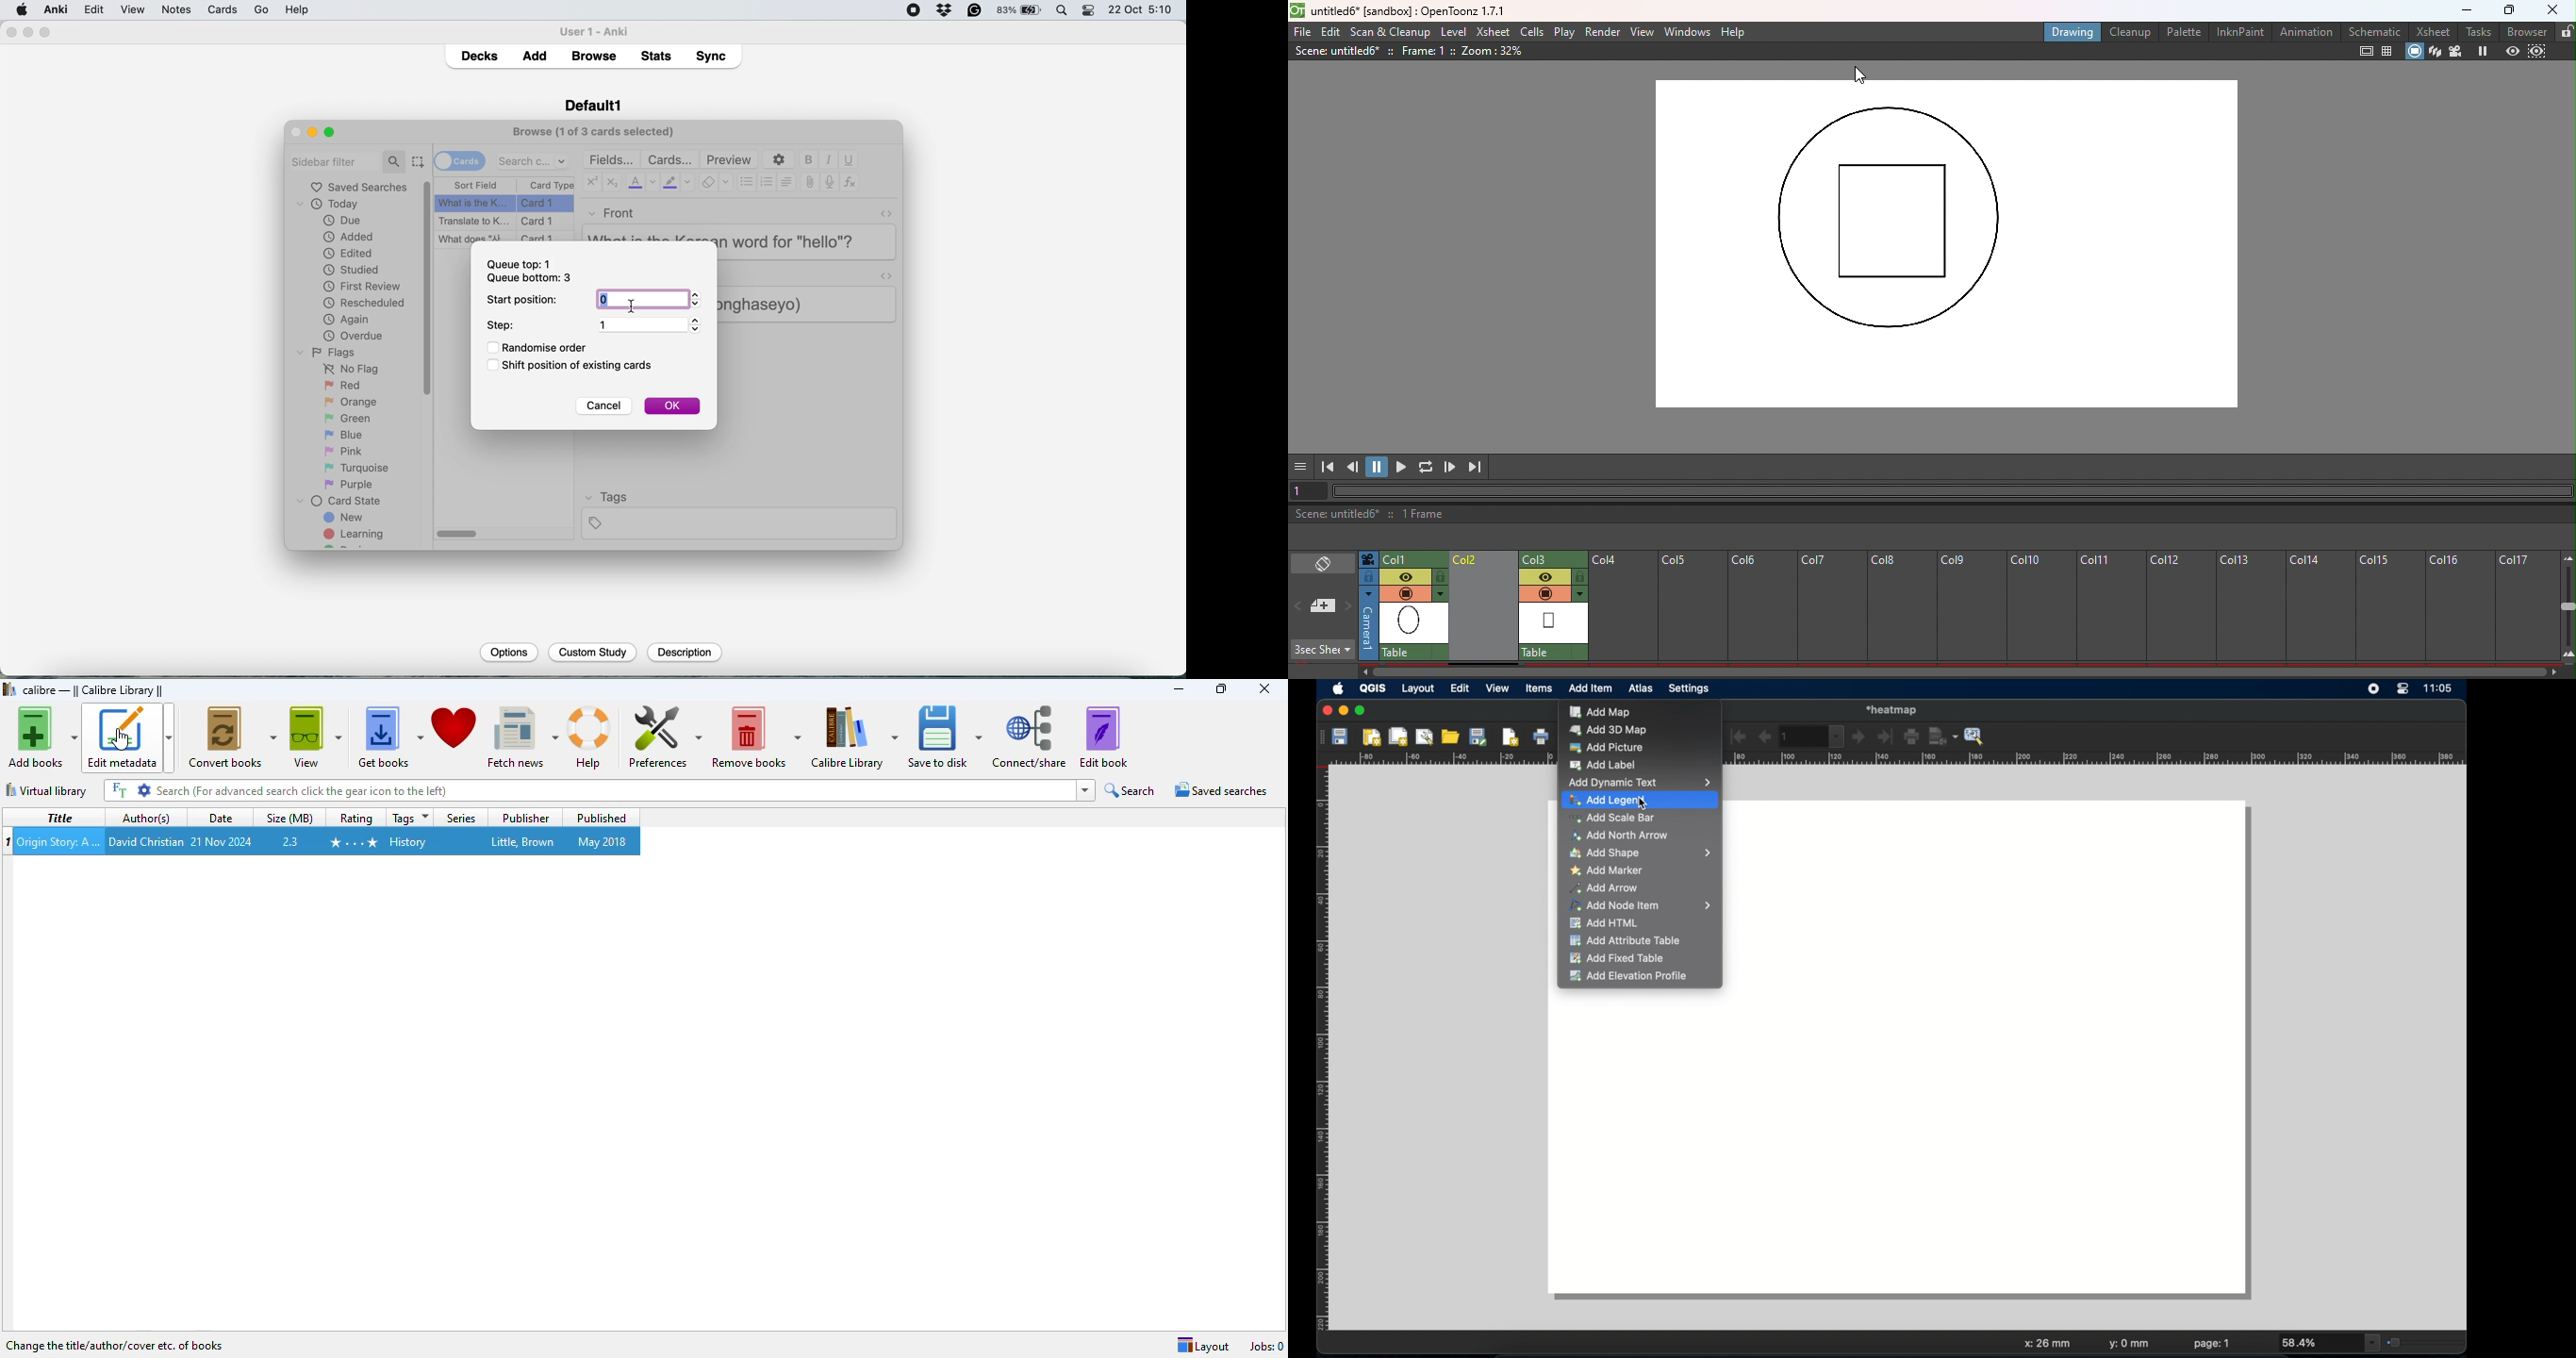 This screenshot has width=2576, height=1372. Describe the element at coordinates (1030, 736) in the screenshot. I see `connect/share` at that location.